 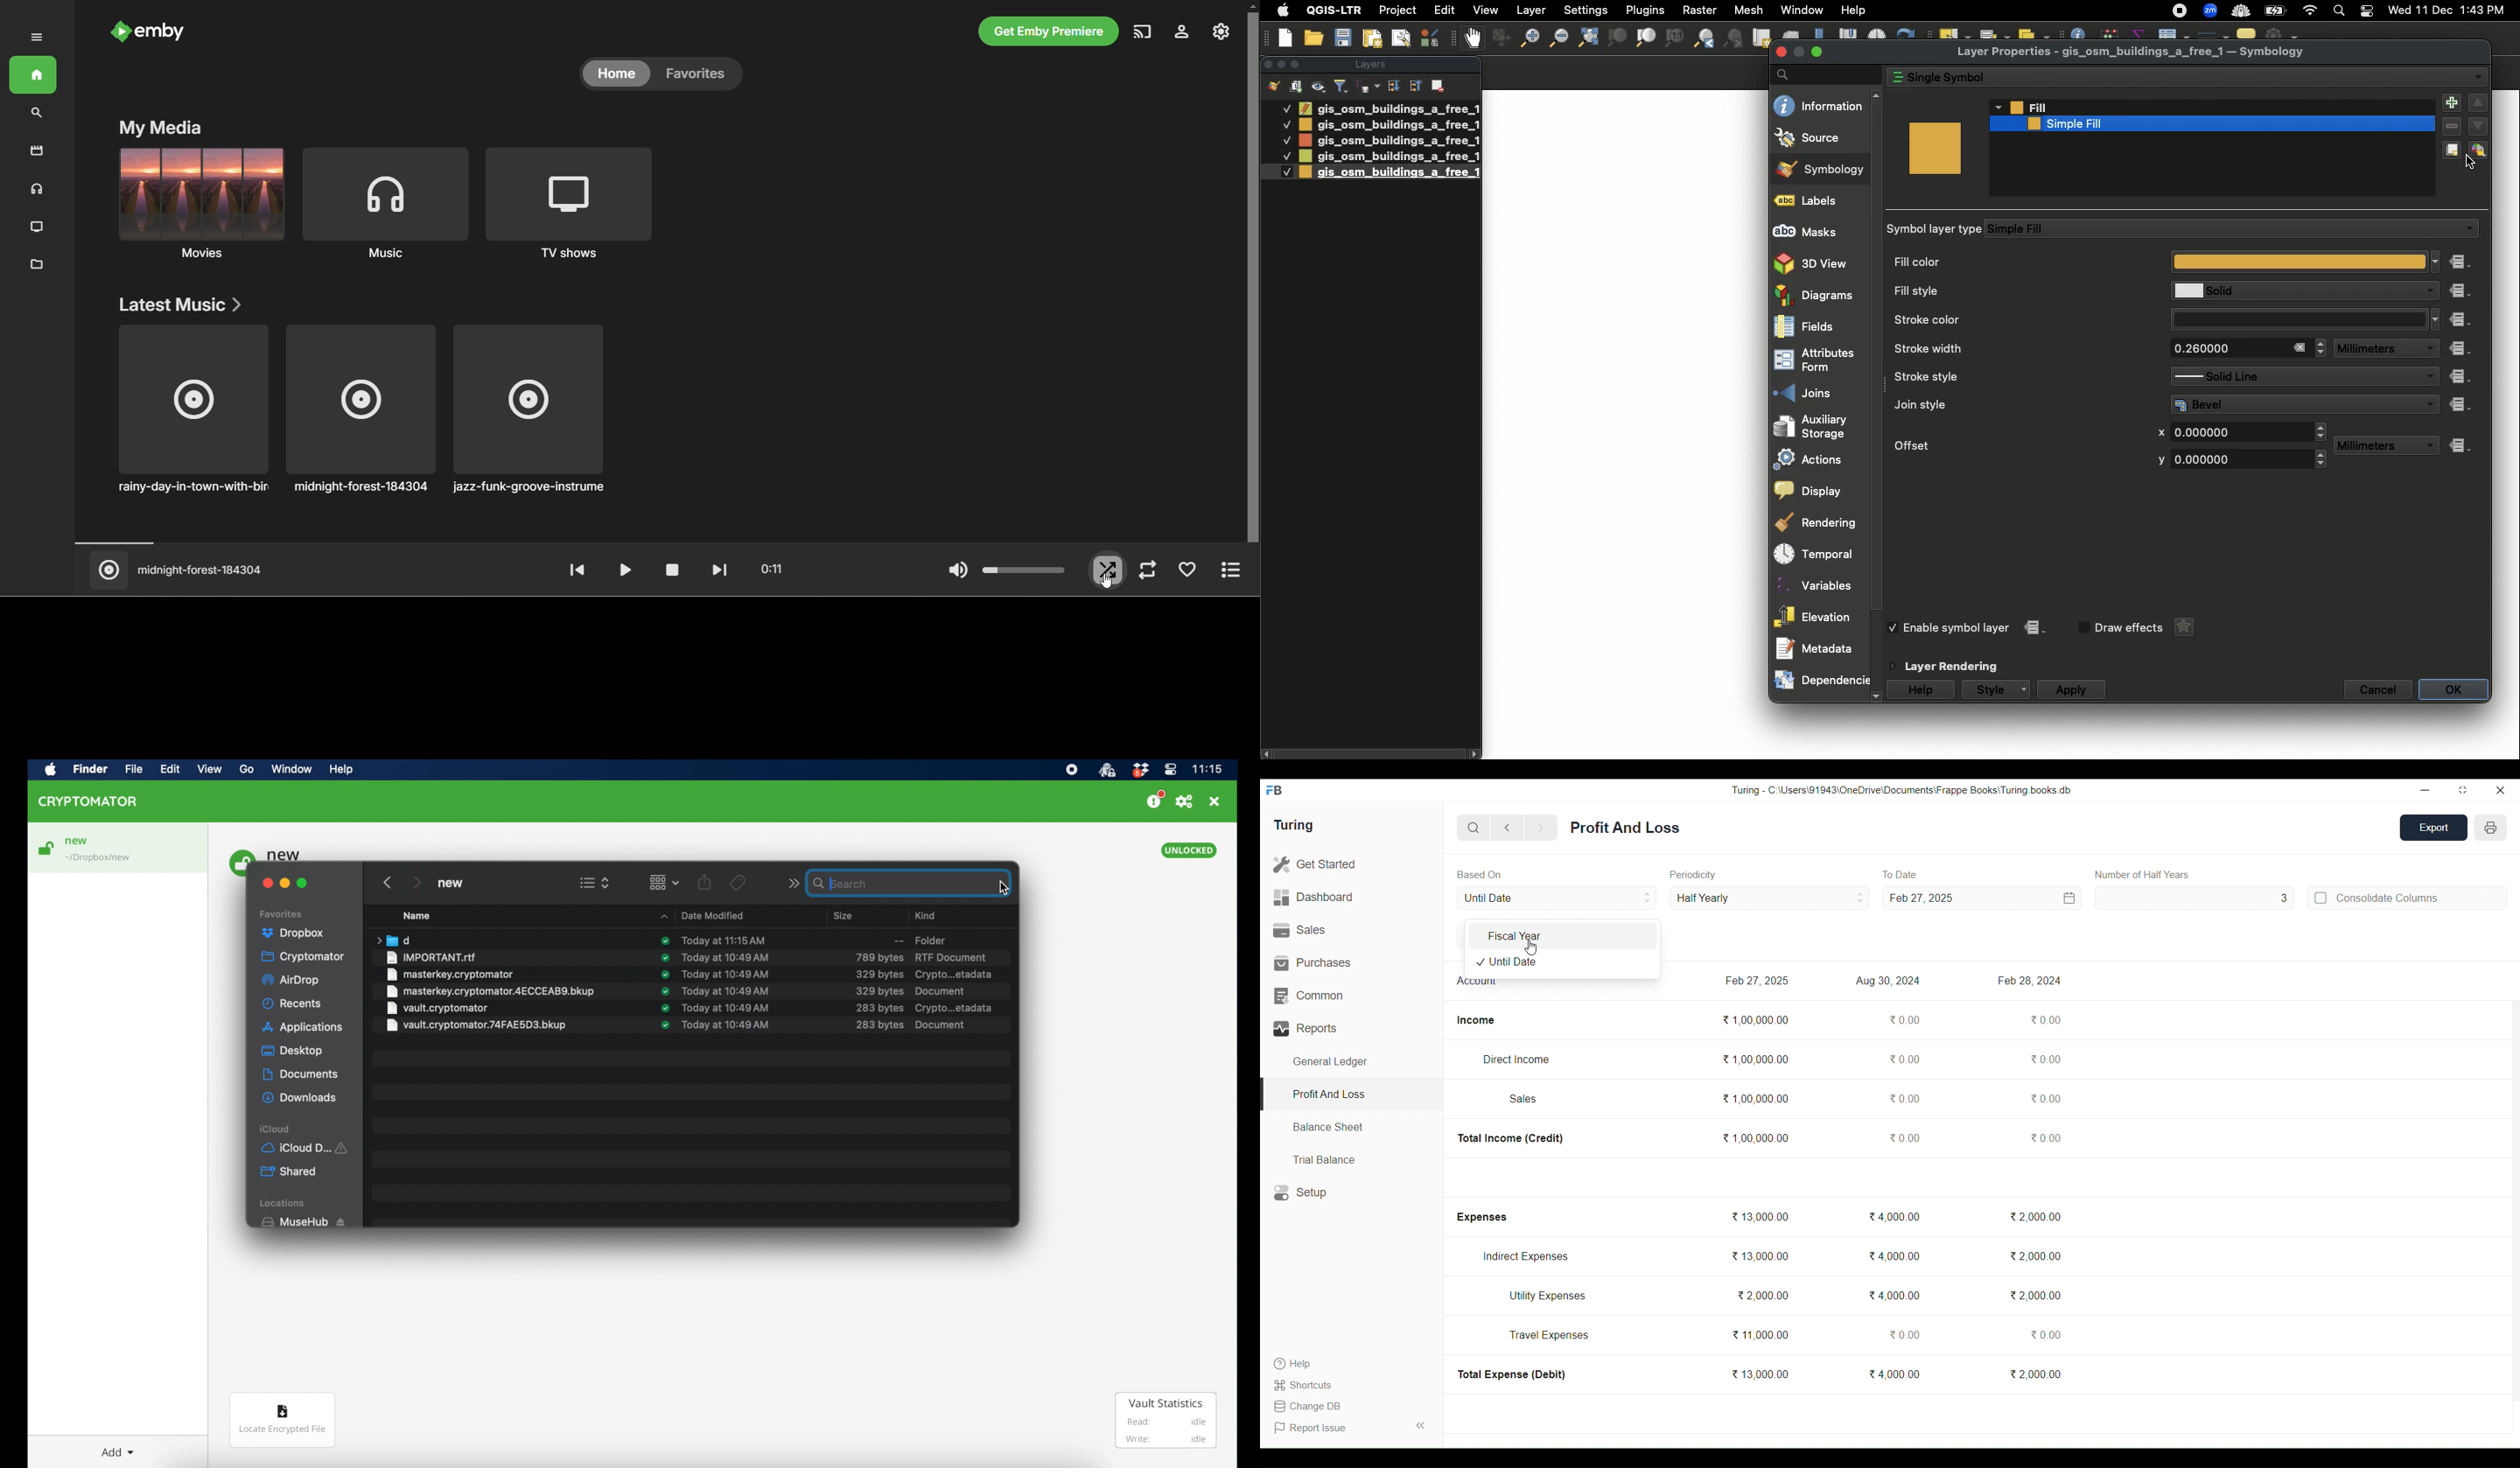 What do you see at coordinates (1759, 1256) in the screenshot?
I see `13,000.00` at bounding box center [1759, 1256].